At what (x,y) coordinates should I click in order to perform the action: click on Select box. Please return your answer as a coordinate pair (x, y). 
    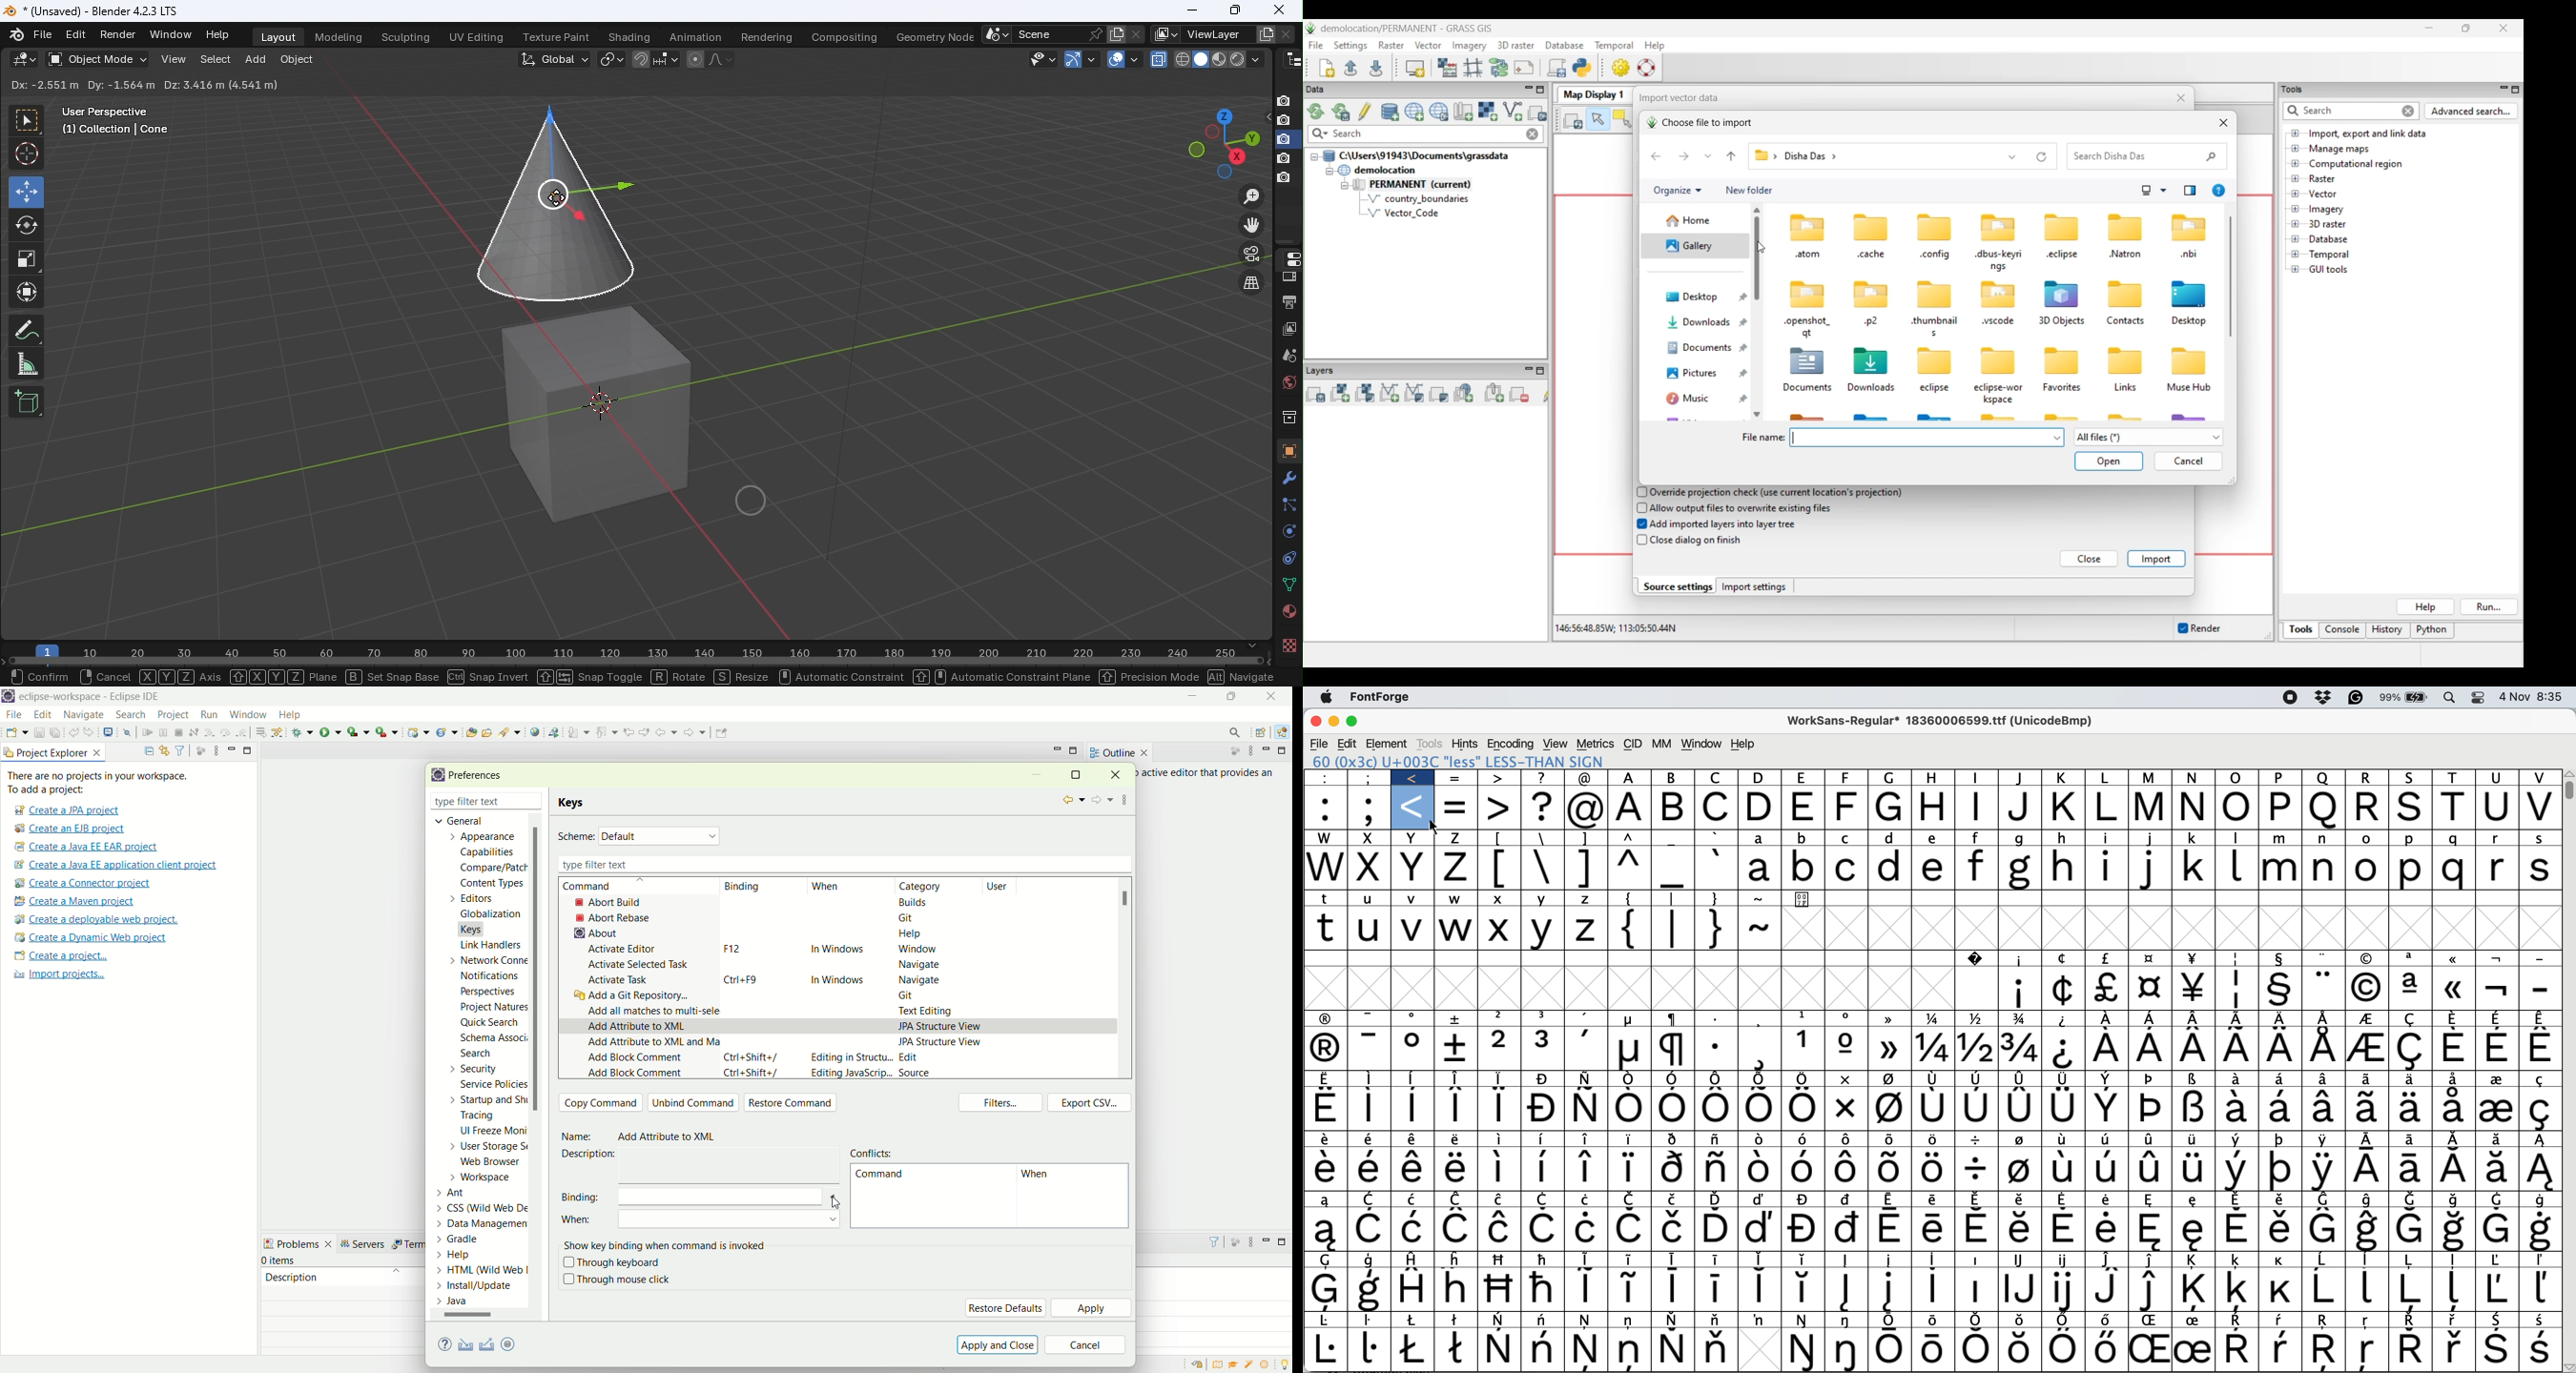
    Looking at the image, I should click on (254, 86).